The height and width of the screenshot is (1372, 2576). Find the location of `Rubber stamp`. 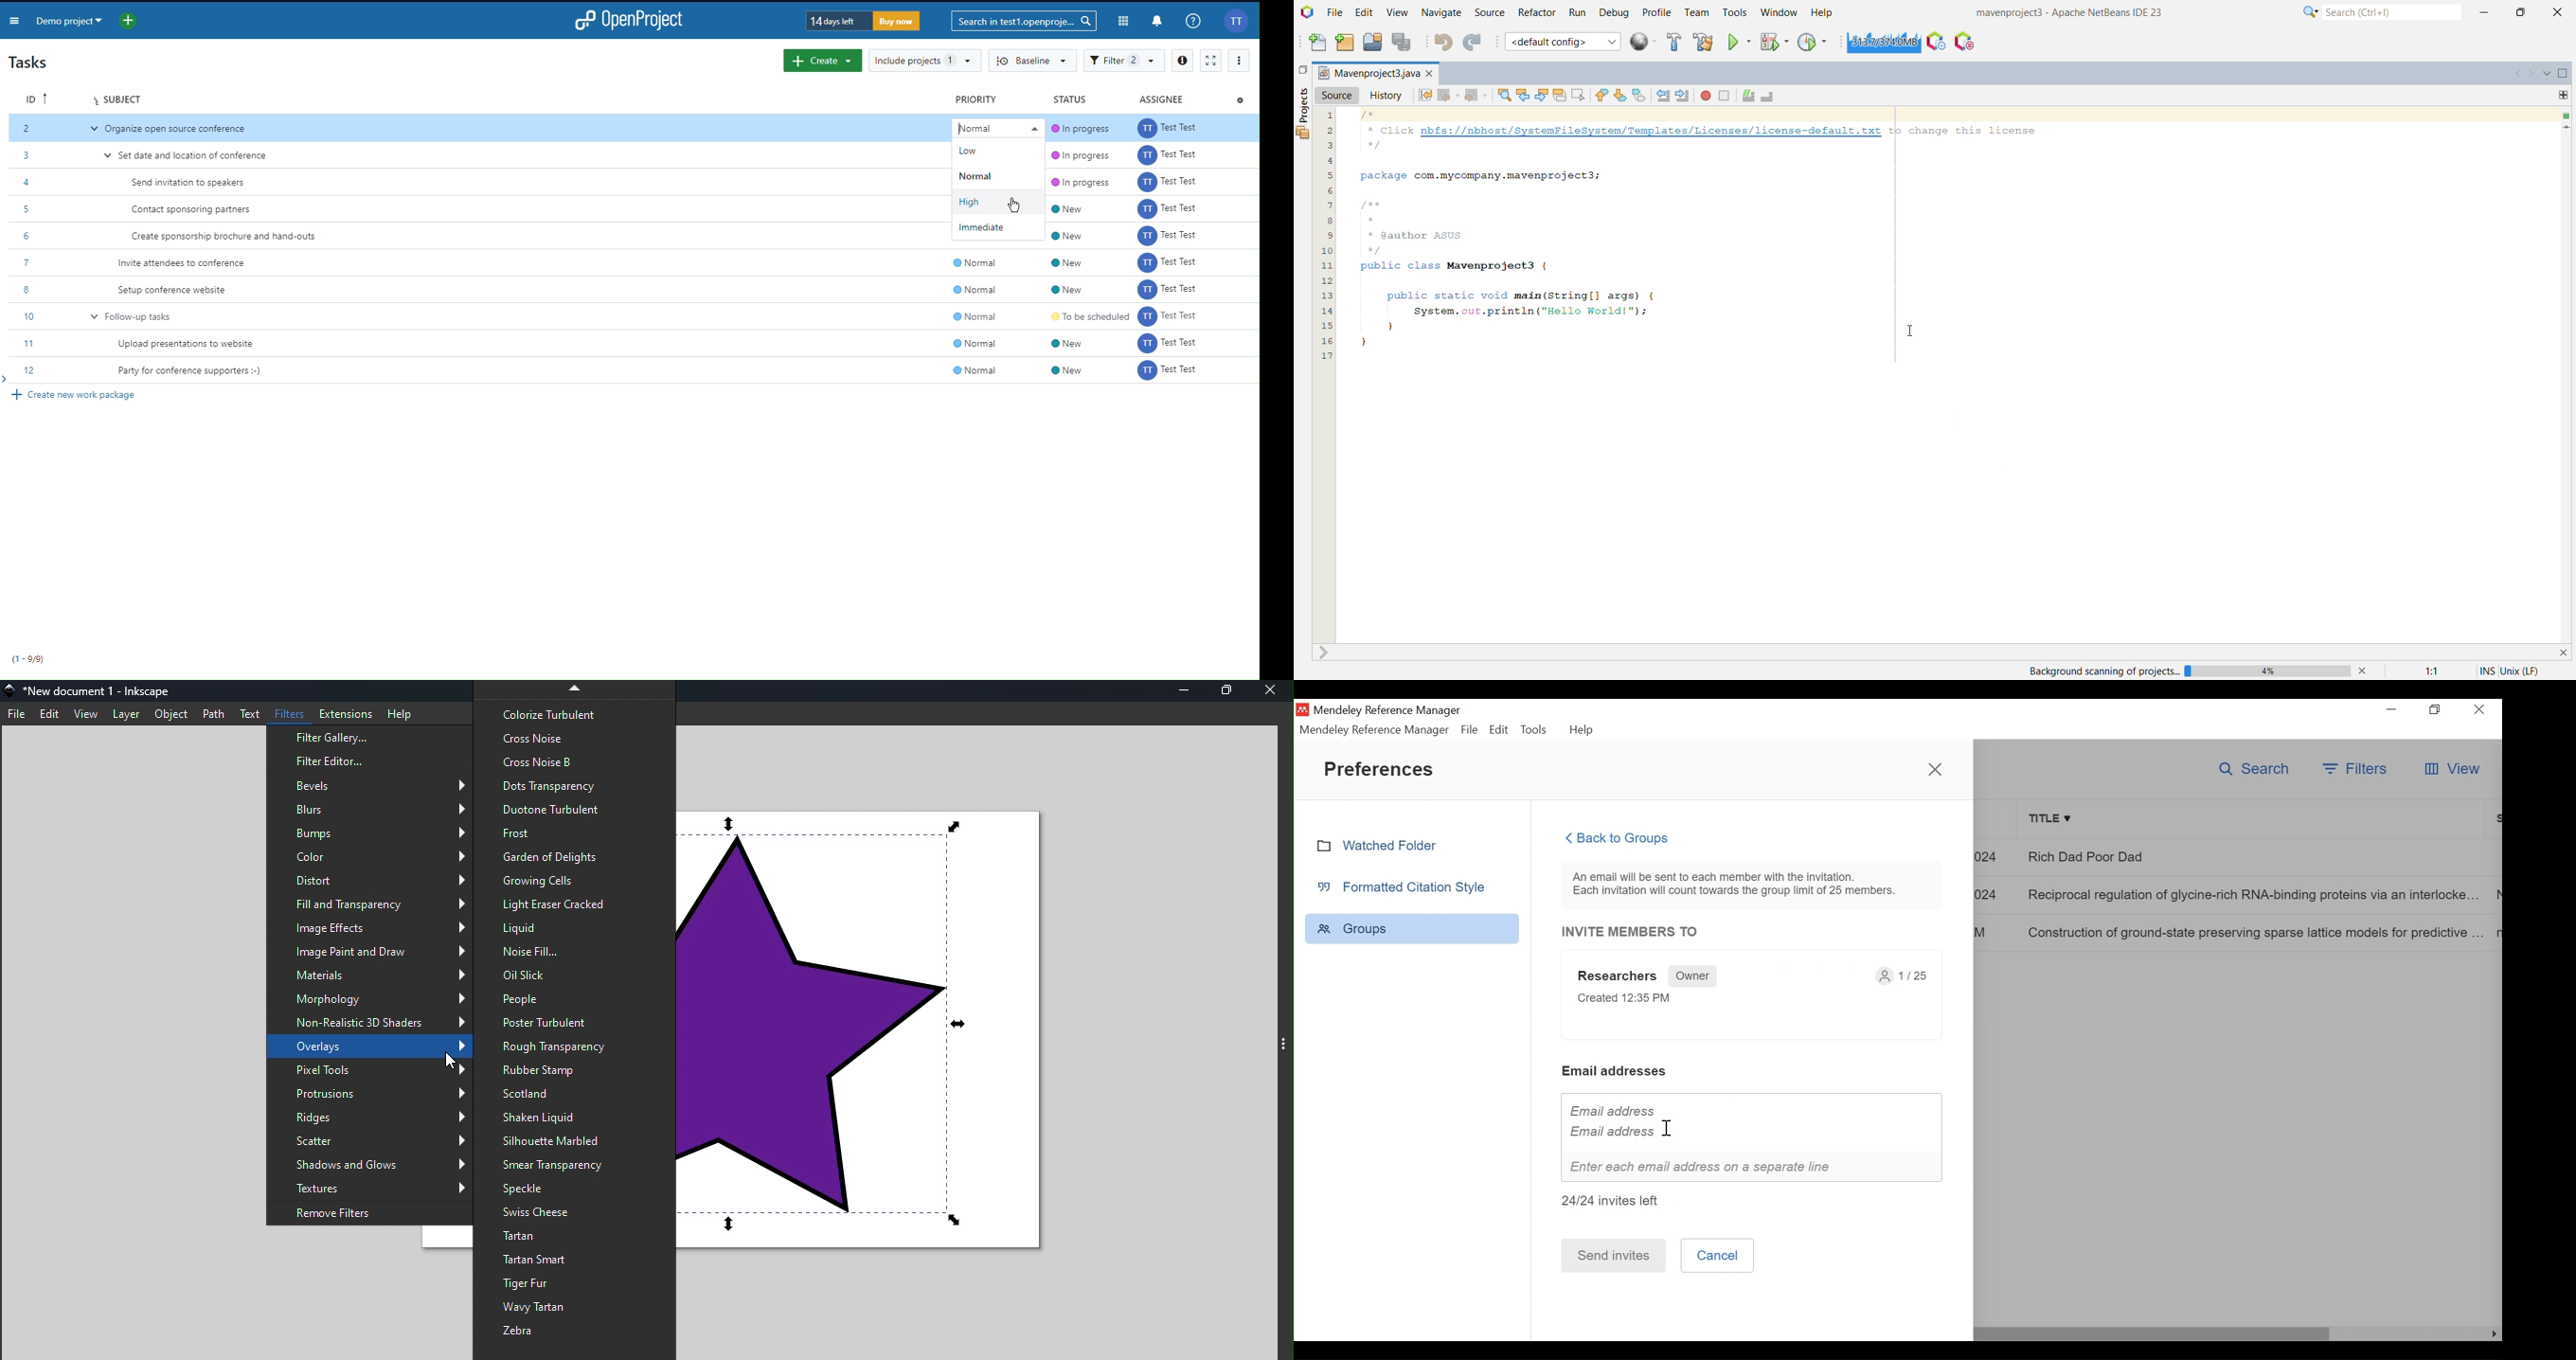

Rubber stamp is located at coordinates (575, 1071).